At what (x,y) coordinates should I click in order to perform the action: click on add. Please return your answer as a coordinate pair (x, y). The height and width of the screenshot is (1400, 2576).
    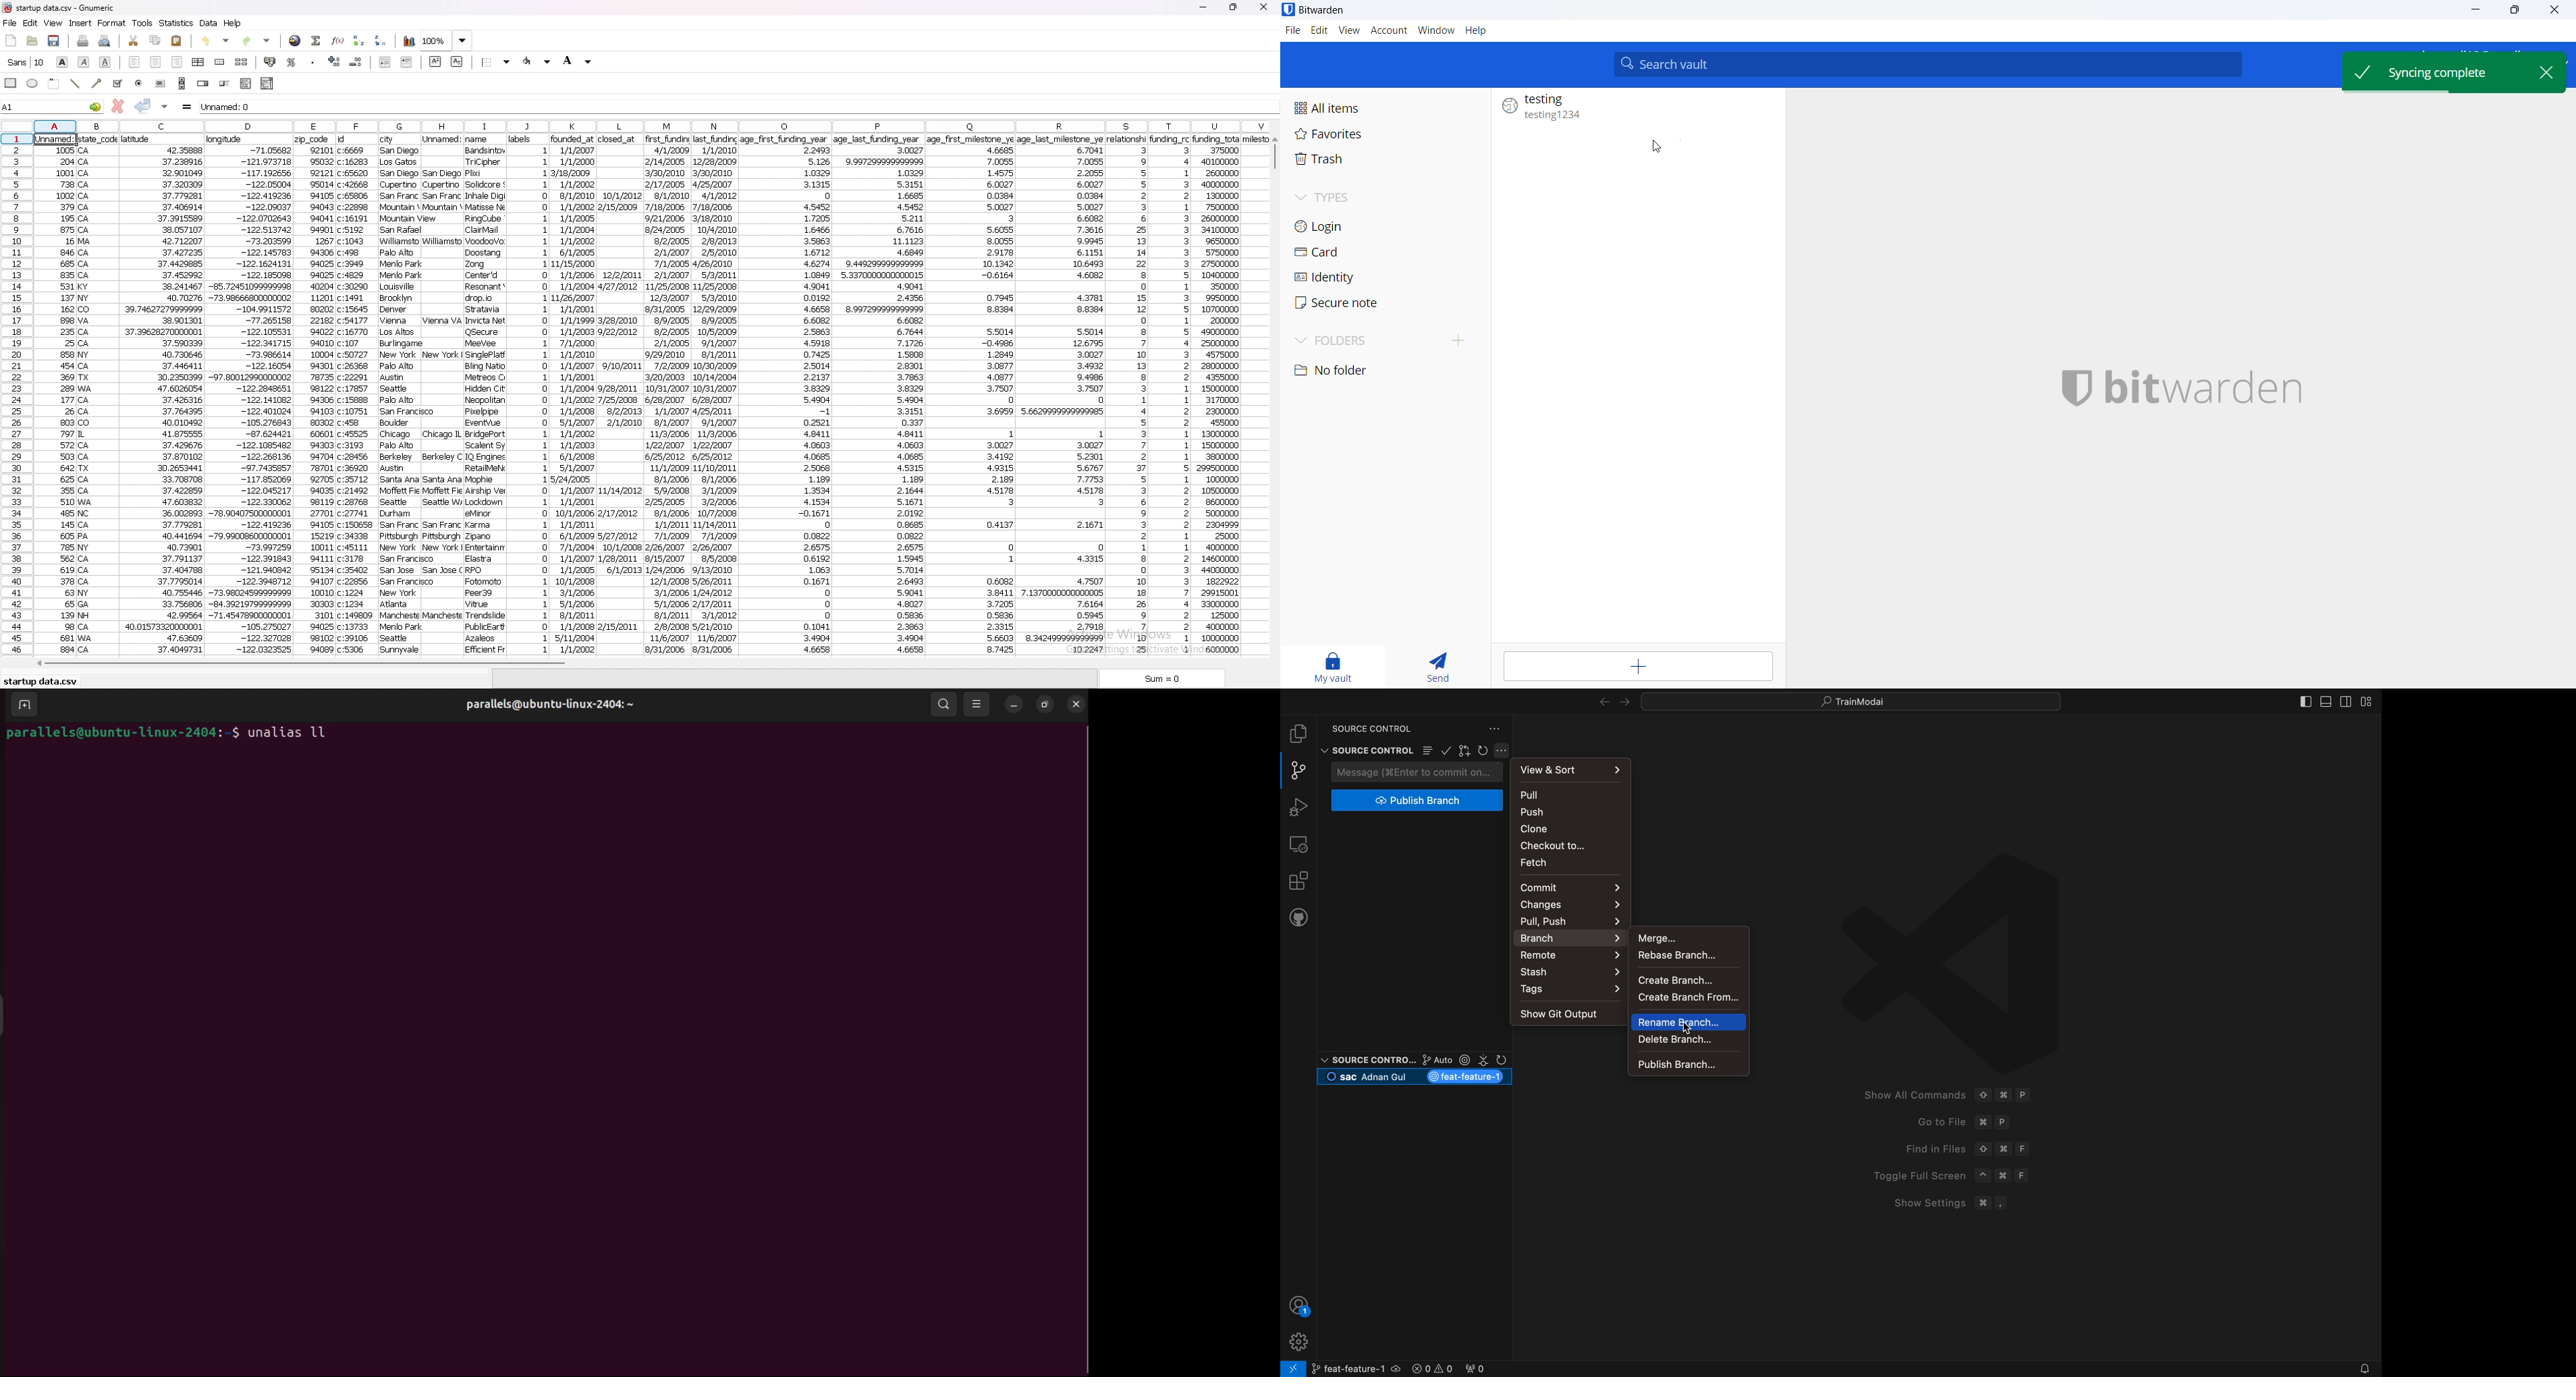
    Looking at the image, I should click on (1636, 667).